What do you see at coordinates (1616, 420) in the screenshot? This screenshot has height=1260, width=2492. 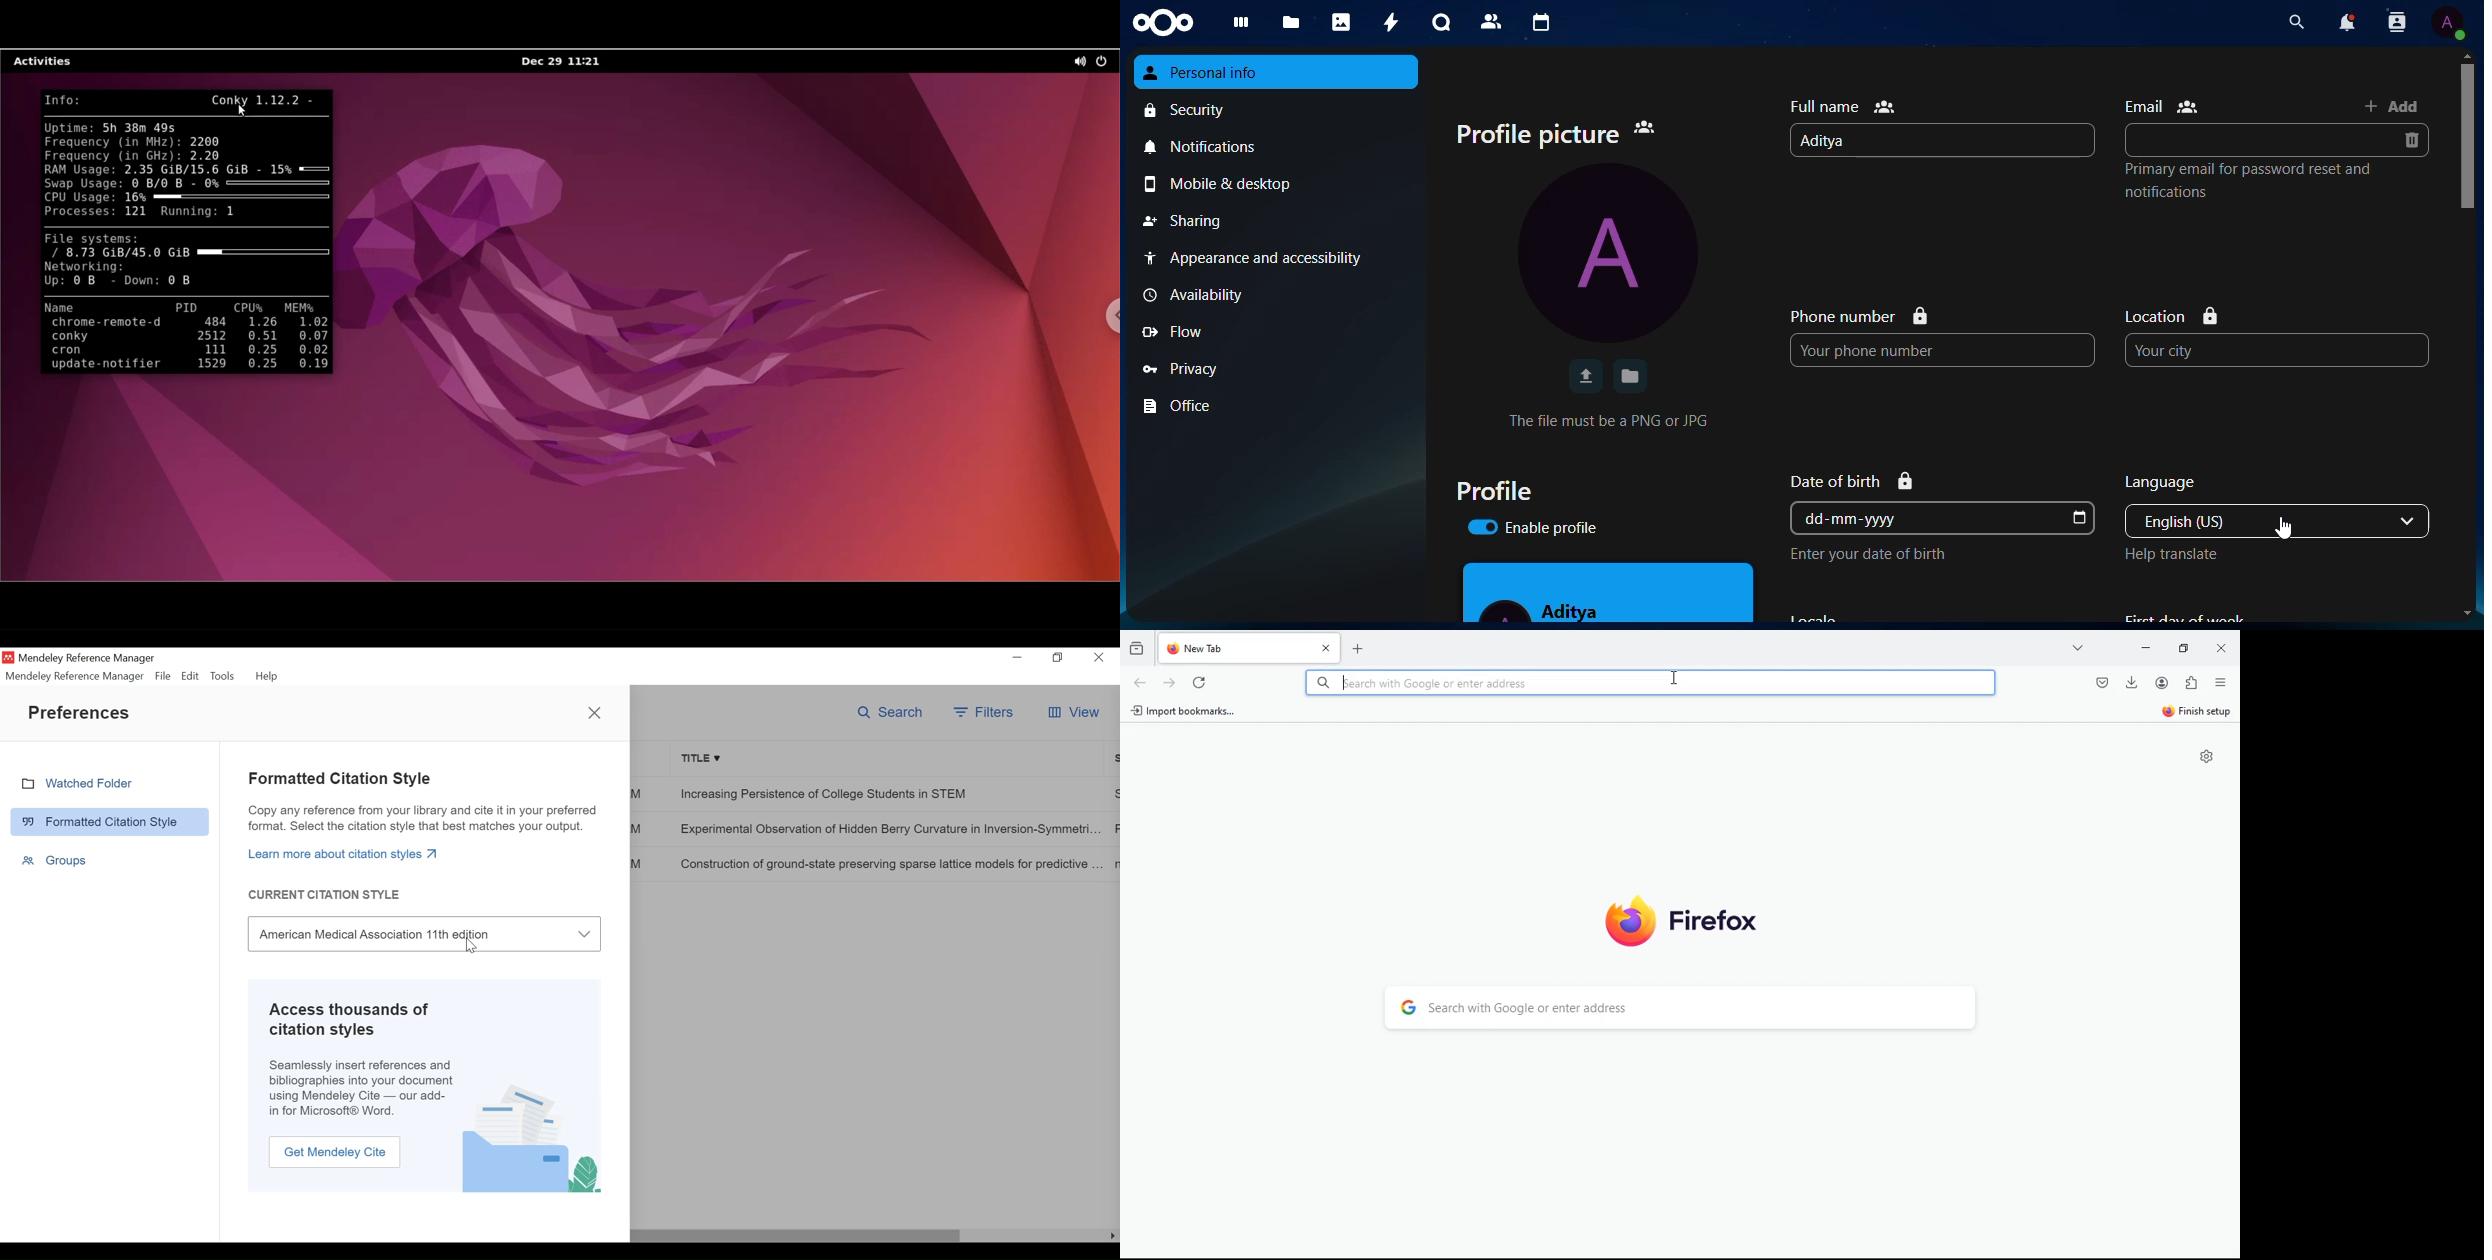 I see `The file must be a PNG or JPG` at bounding box center [1616, 420].